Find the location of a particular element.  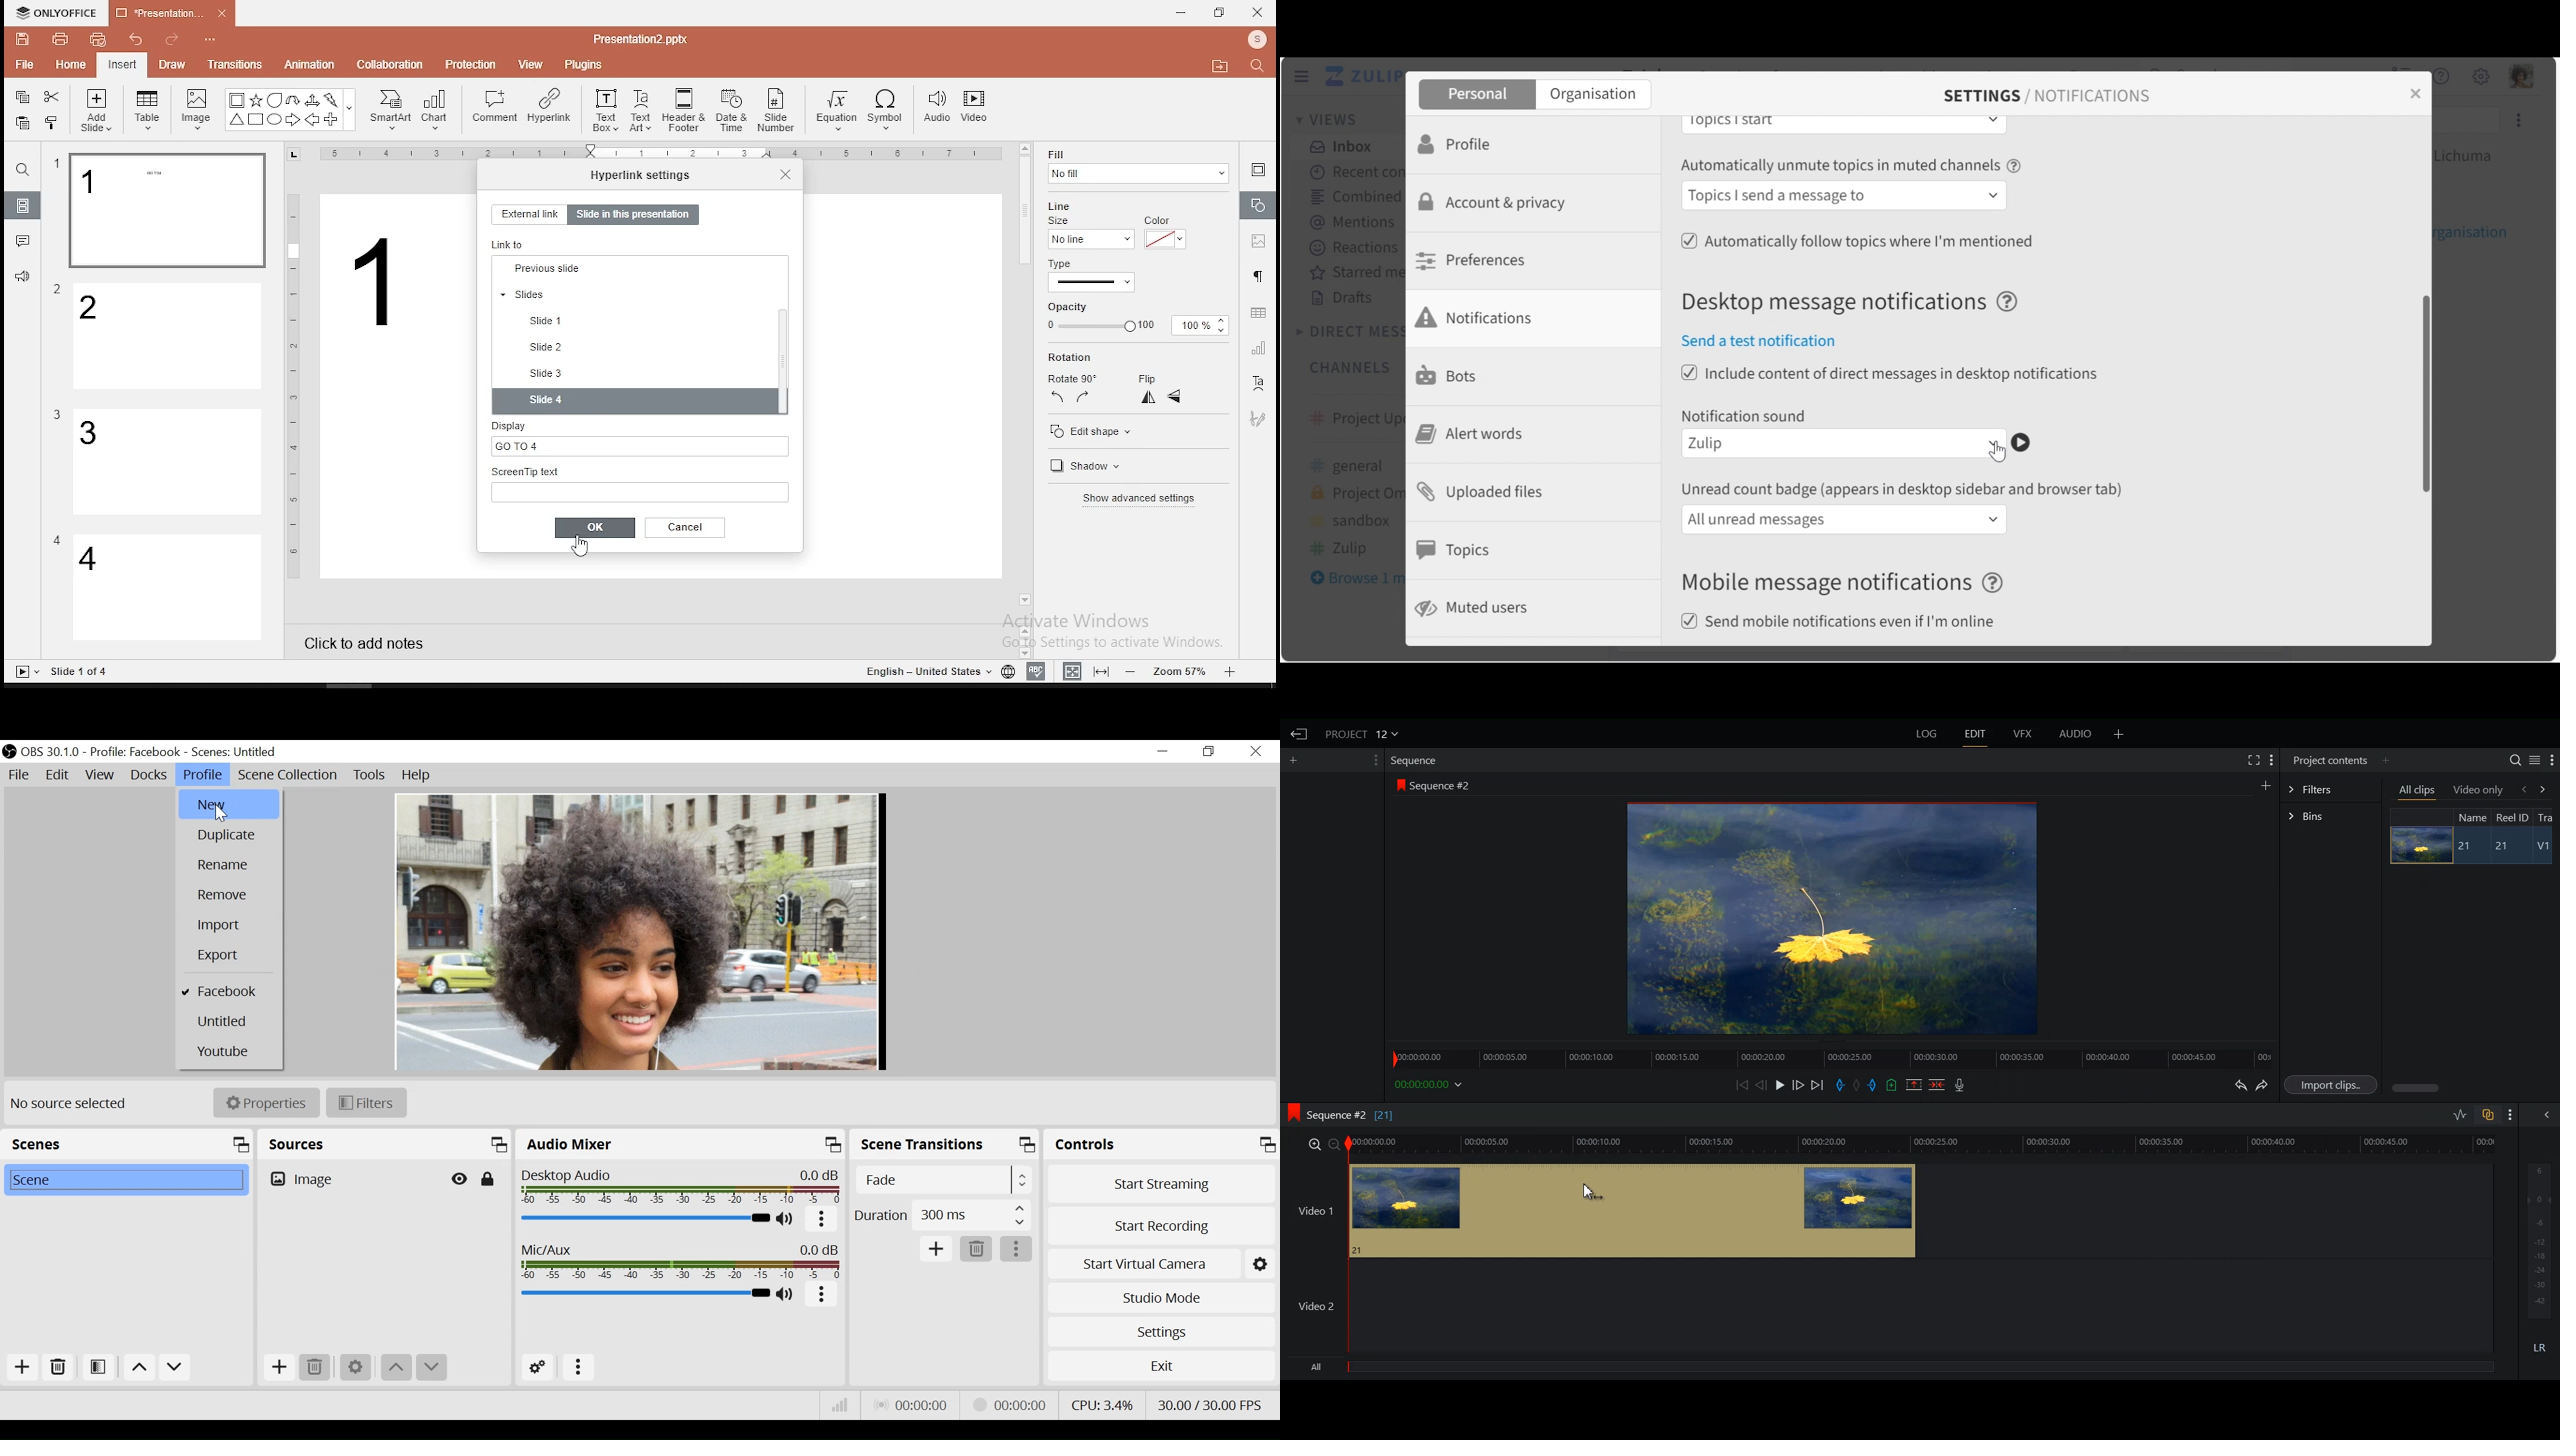

move down is located at coordinates (175, 1368).